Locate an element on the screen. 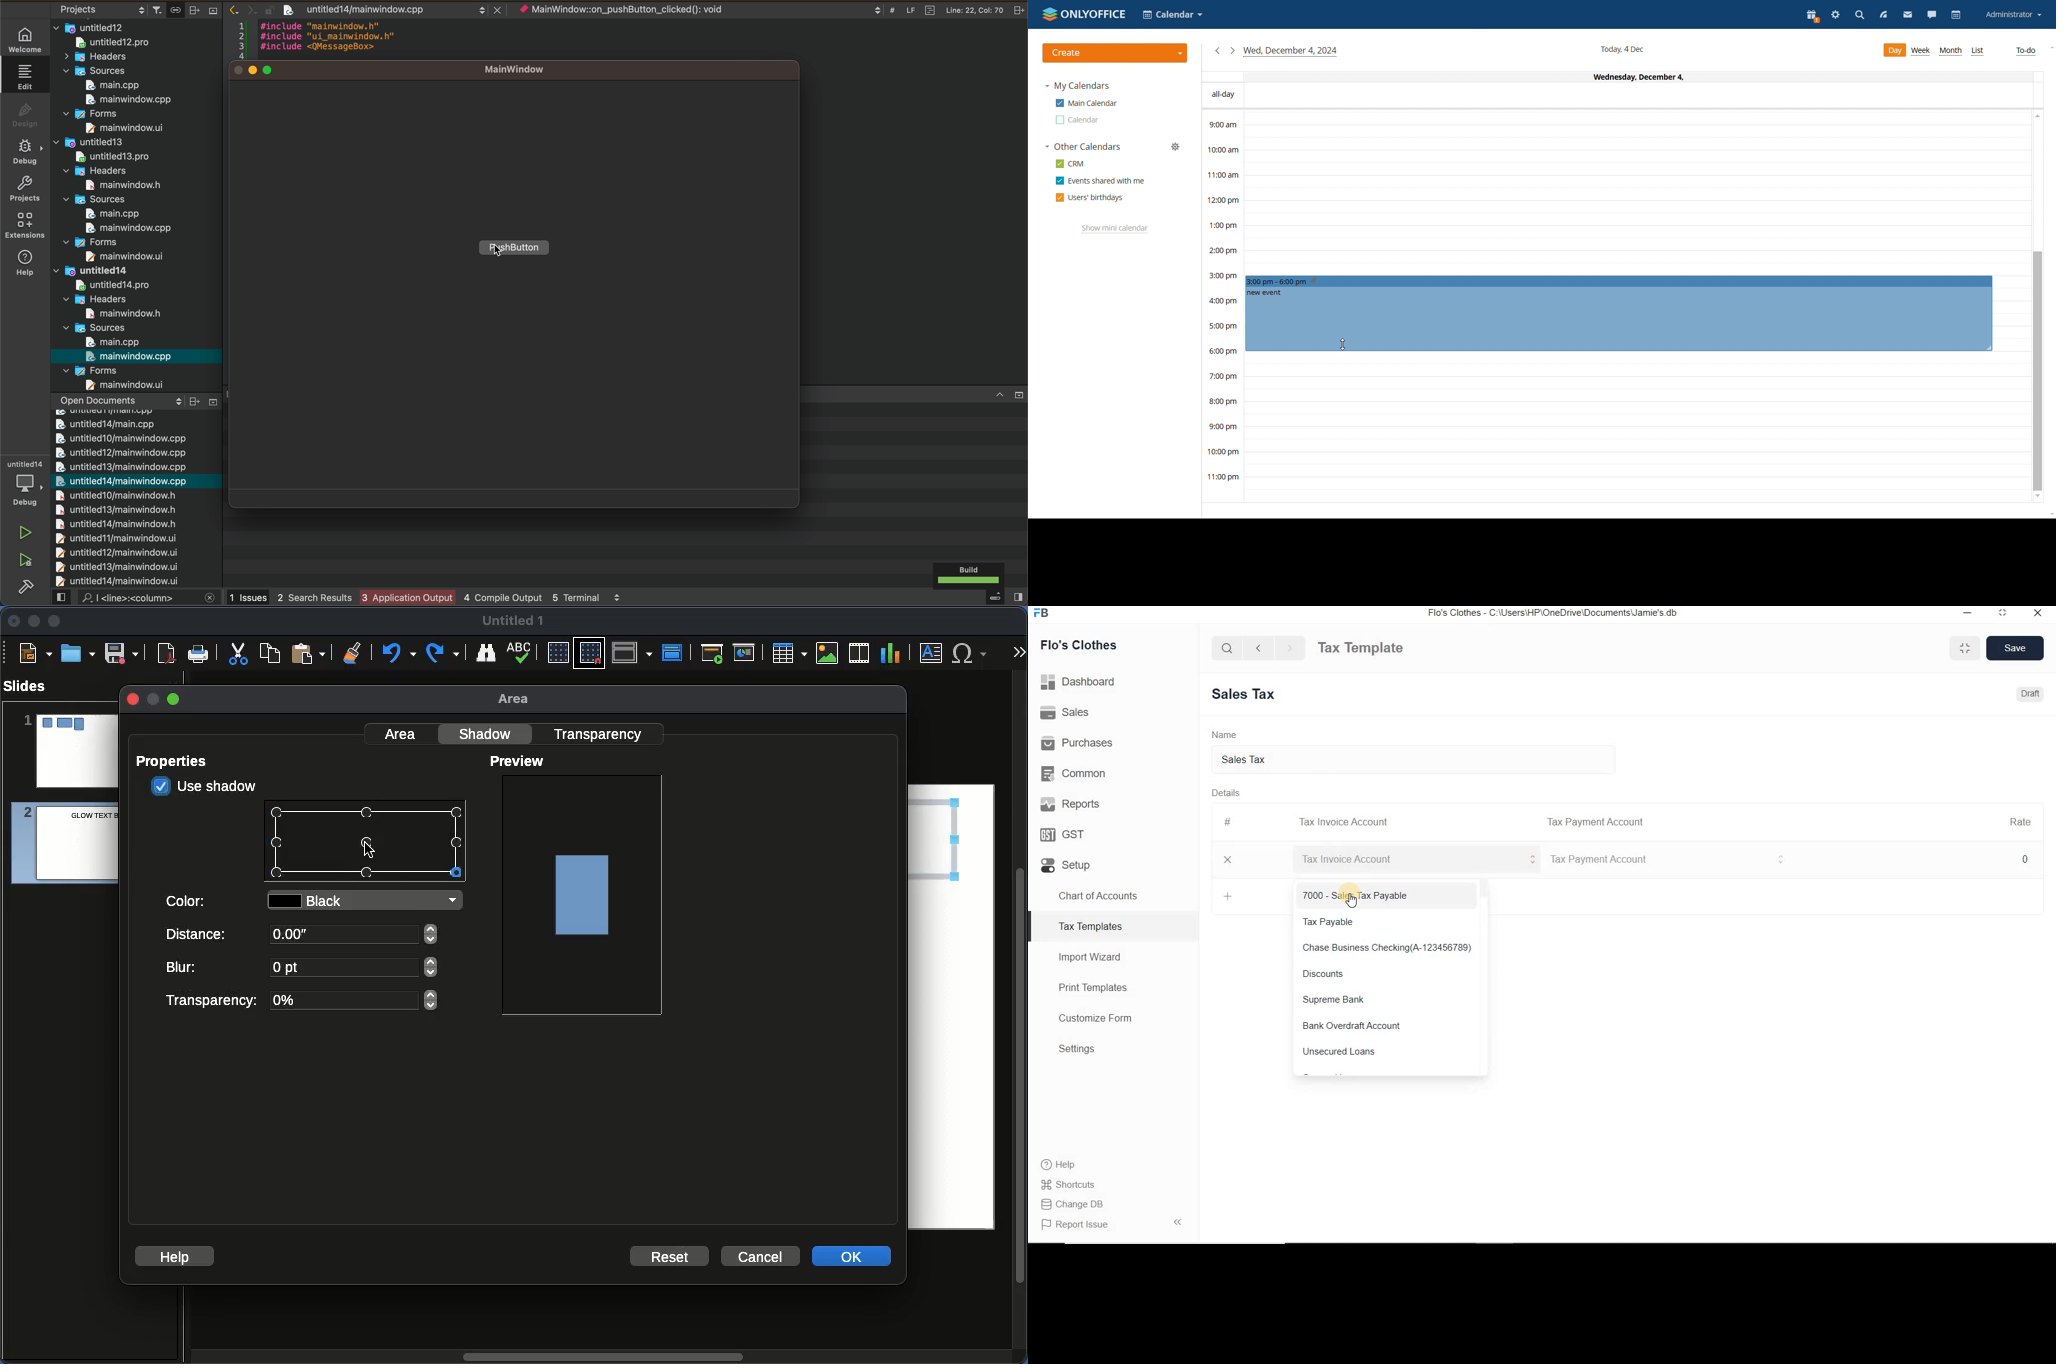 Image resolution: width=2072 pixels, height=1372 pixels. Image is located at coordinates (584, 893).